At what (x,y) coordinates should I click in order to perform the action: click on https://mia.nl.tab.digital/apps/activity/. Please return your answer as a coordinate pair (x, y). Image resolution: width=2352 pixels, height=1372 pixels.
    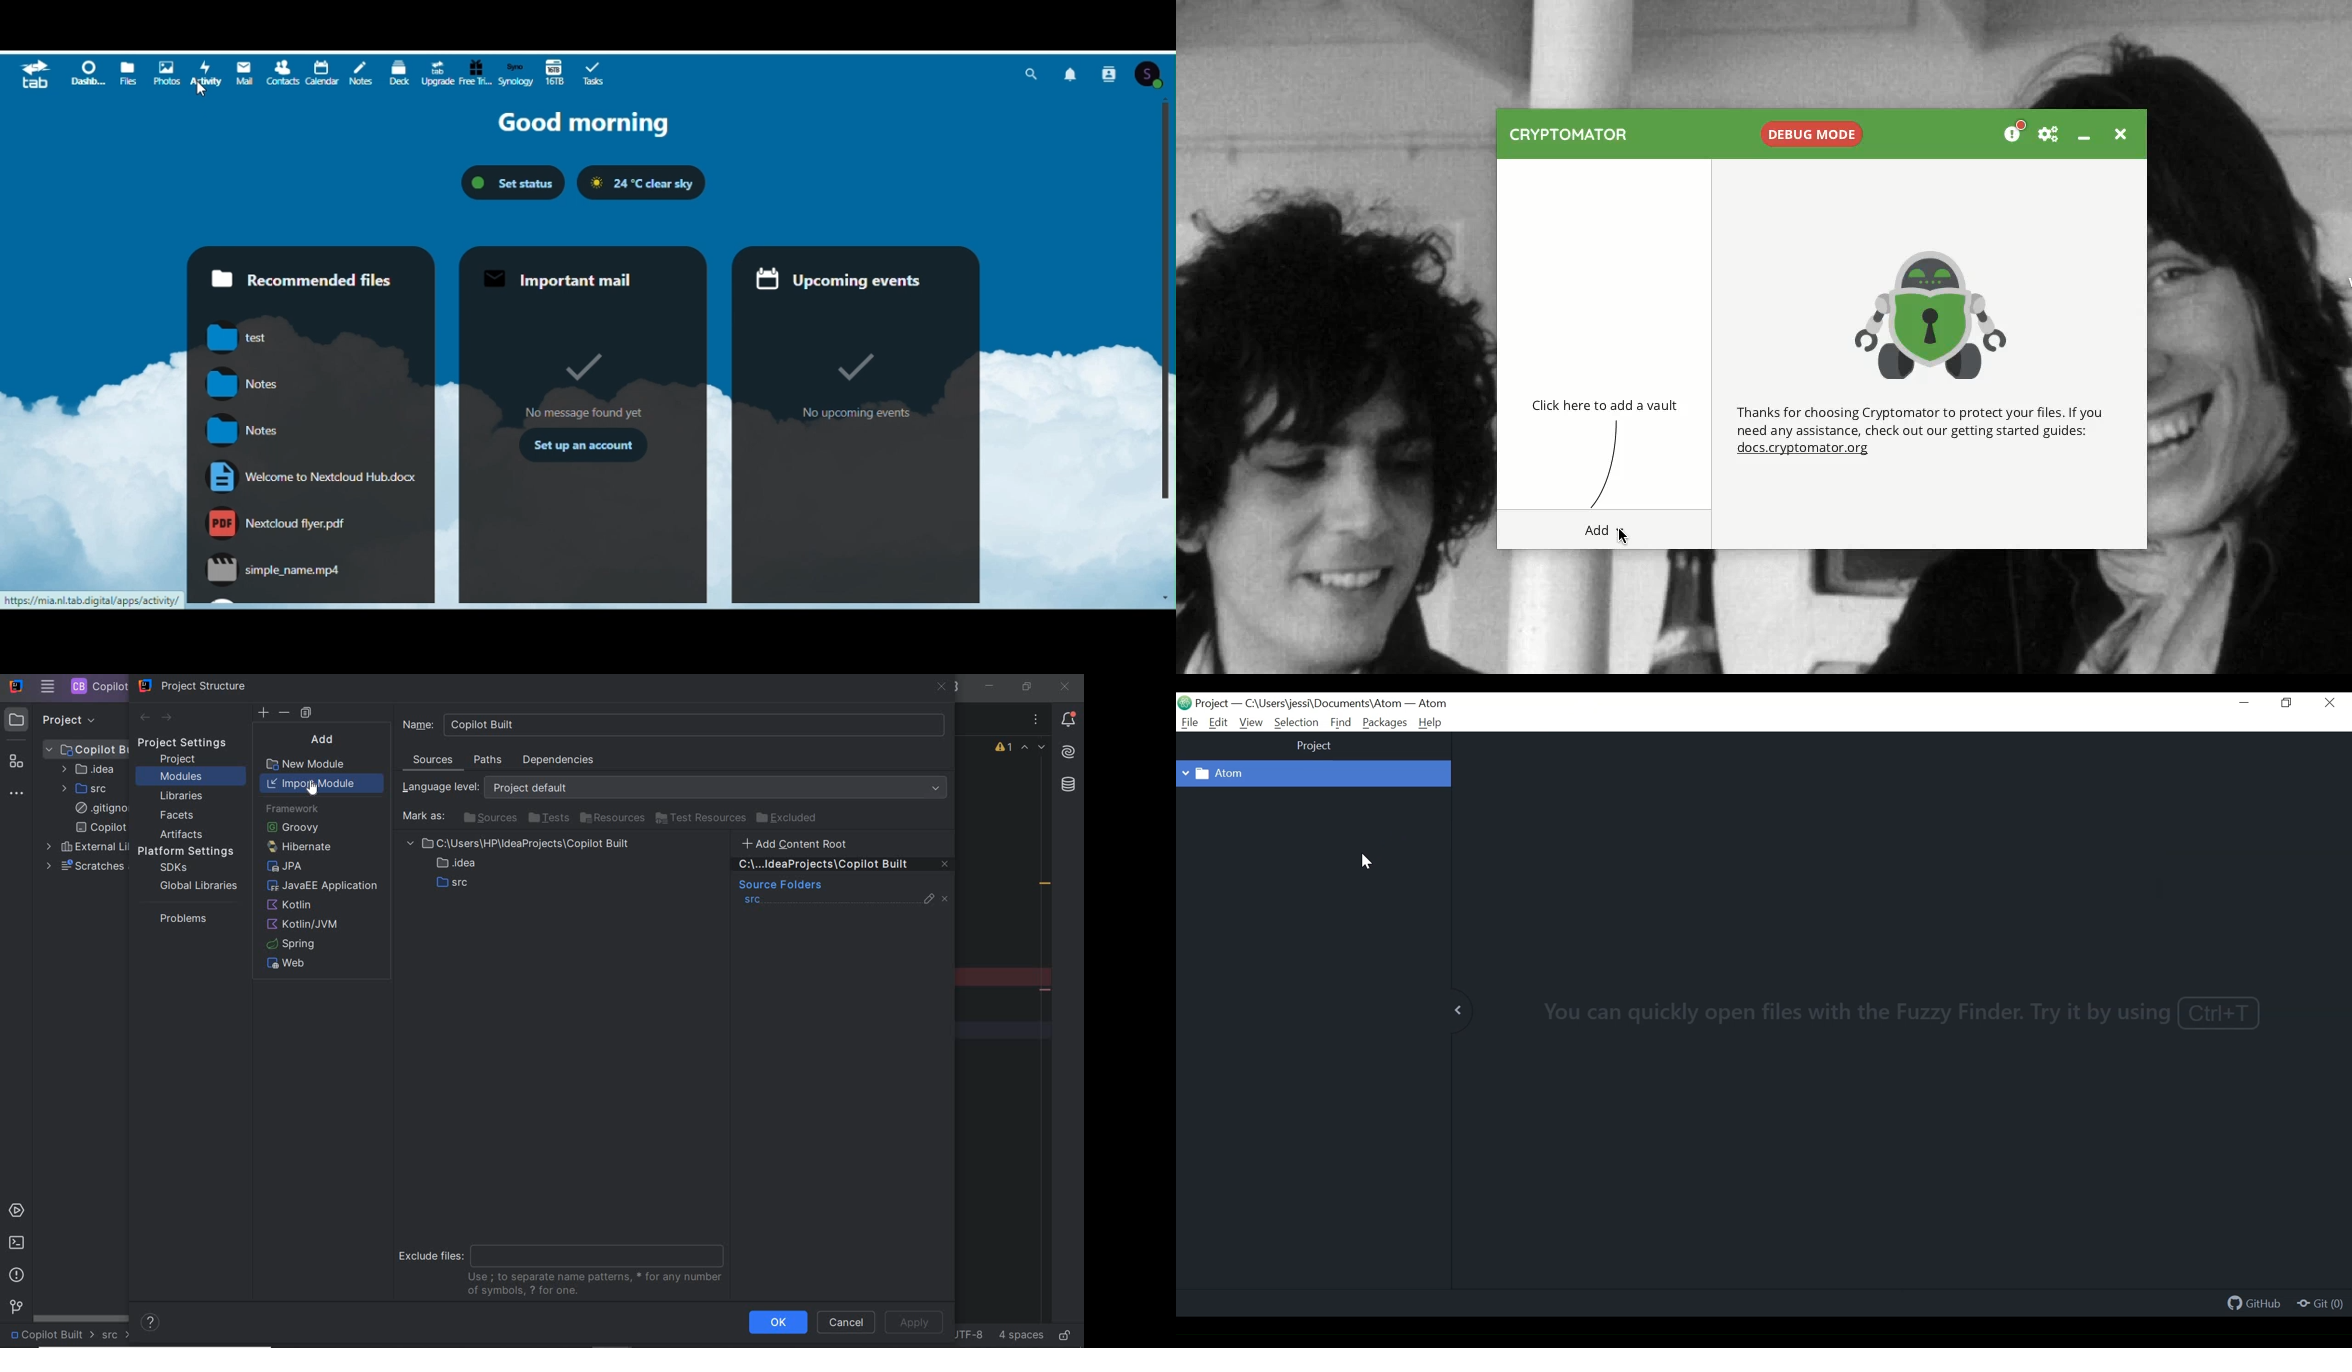
    Looking at the image, I should click on (92, 601).